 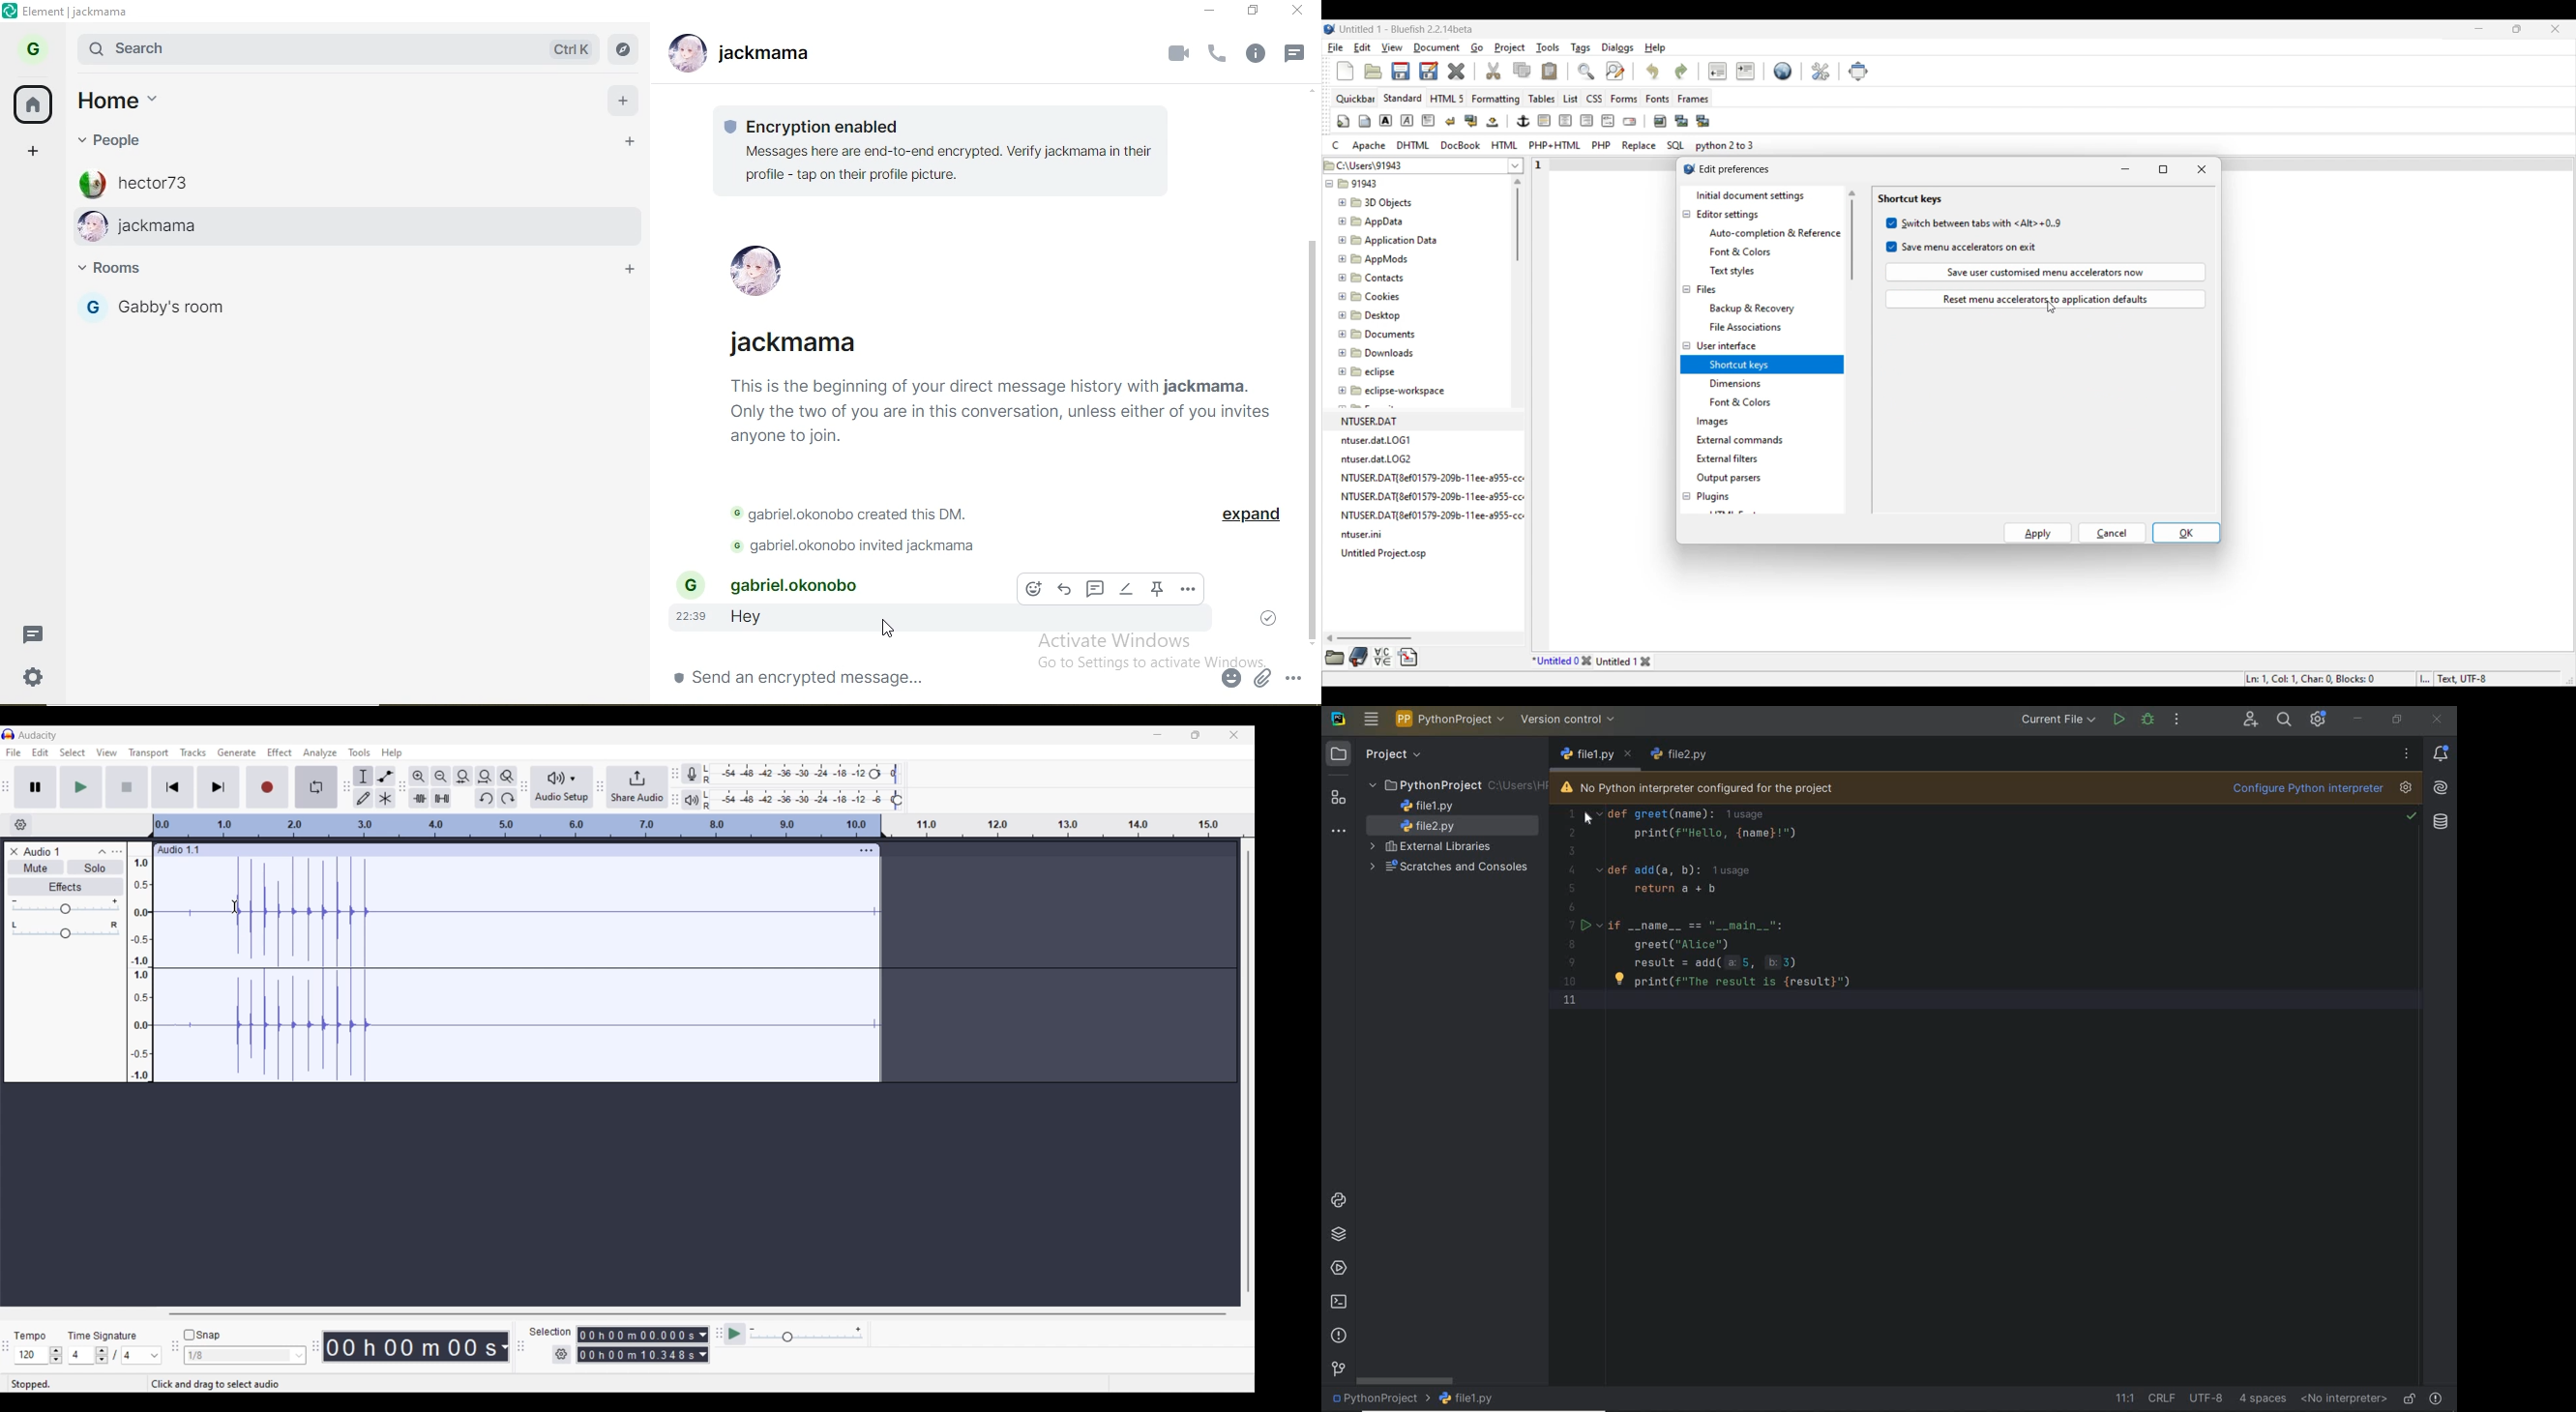 What do you see at coordinates (1125, 589) in the screenshot?
I see `edit` at bounding box center [1125, 589].